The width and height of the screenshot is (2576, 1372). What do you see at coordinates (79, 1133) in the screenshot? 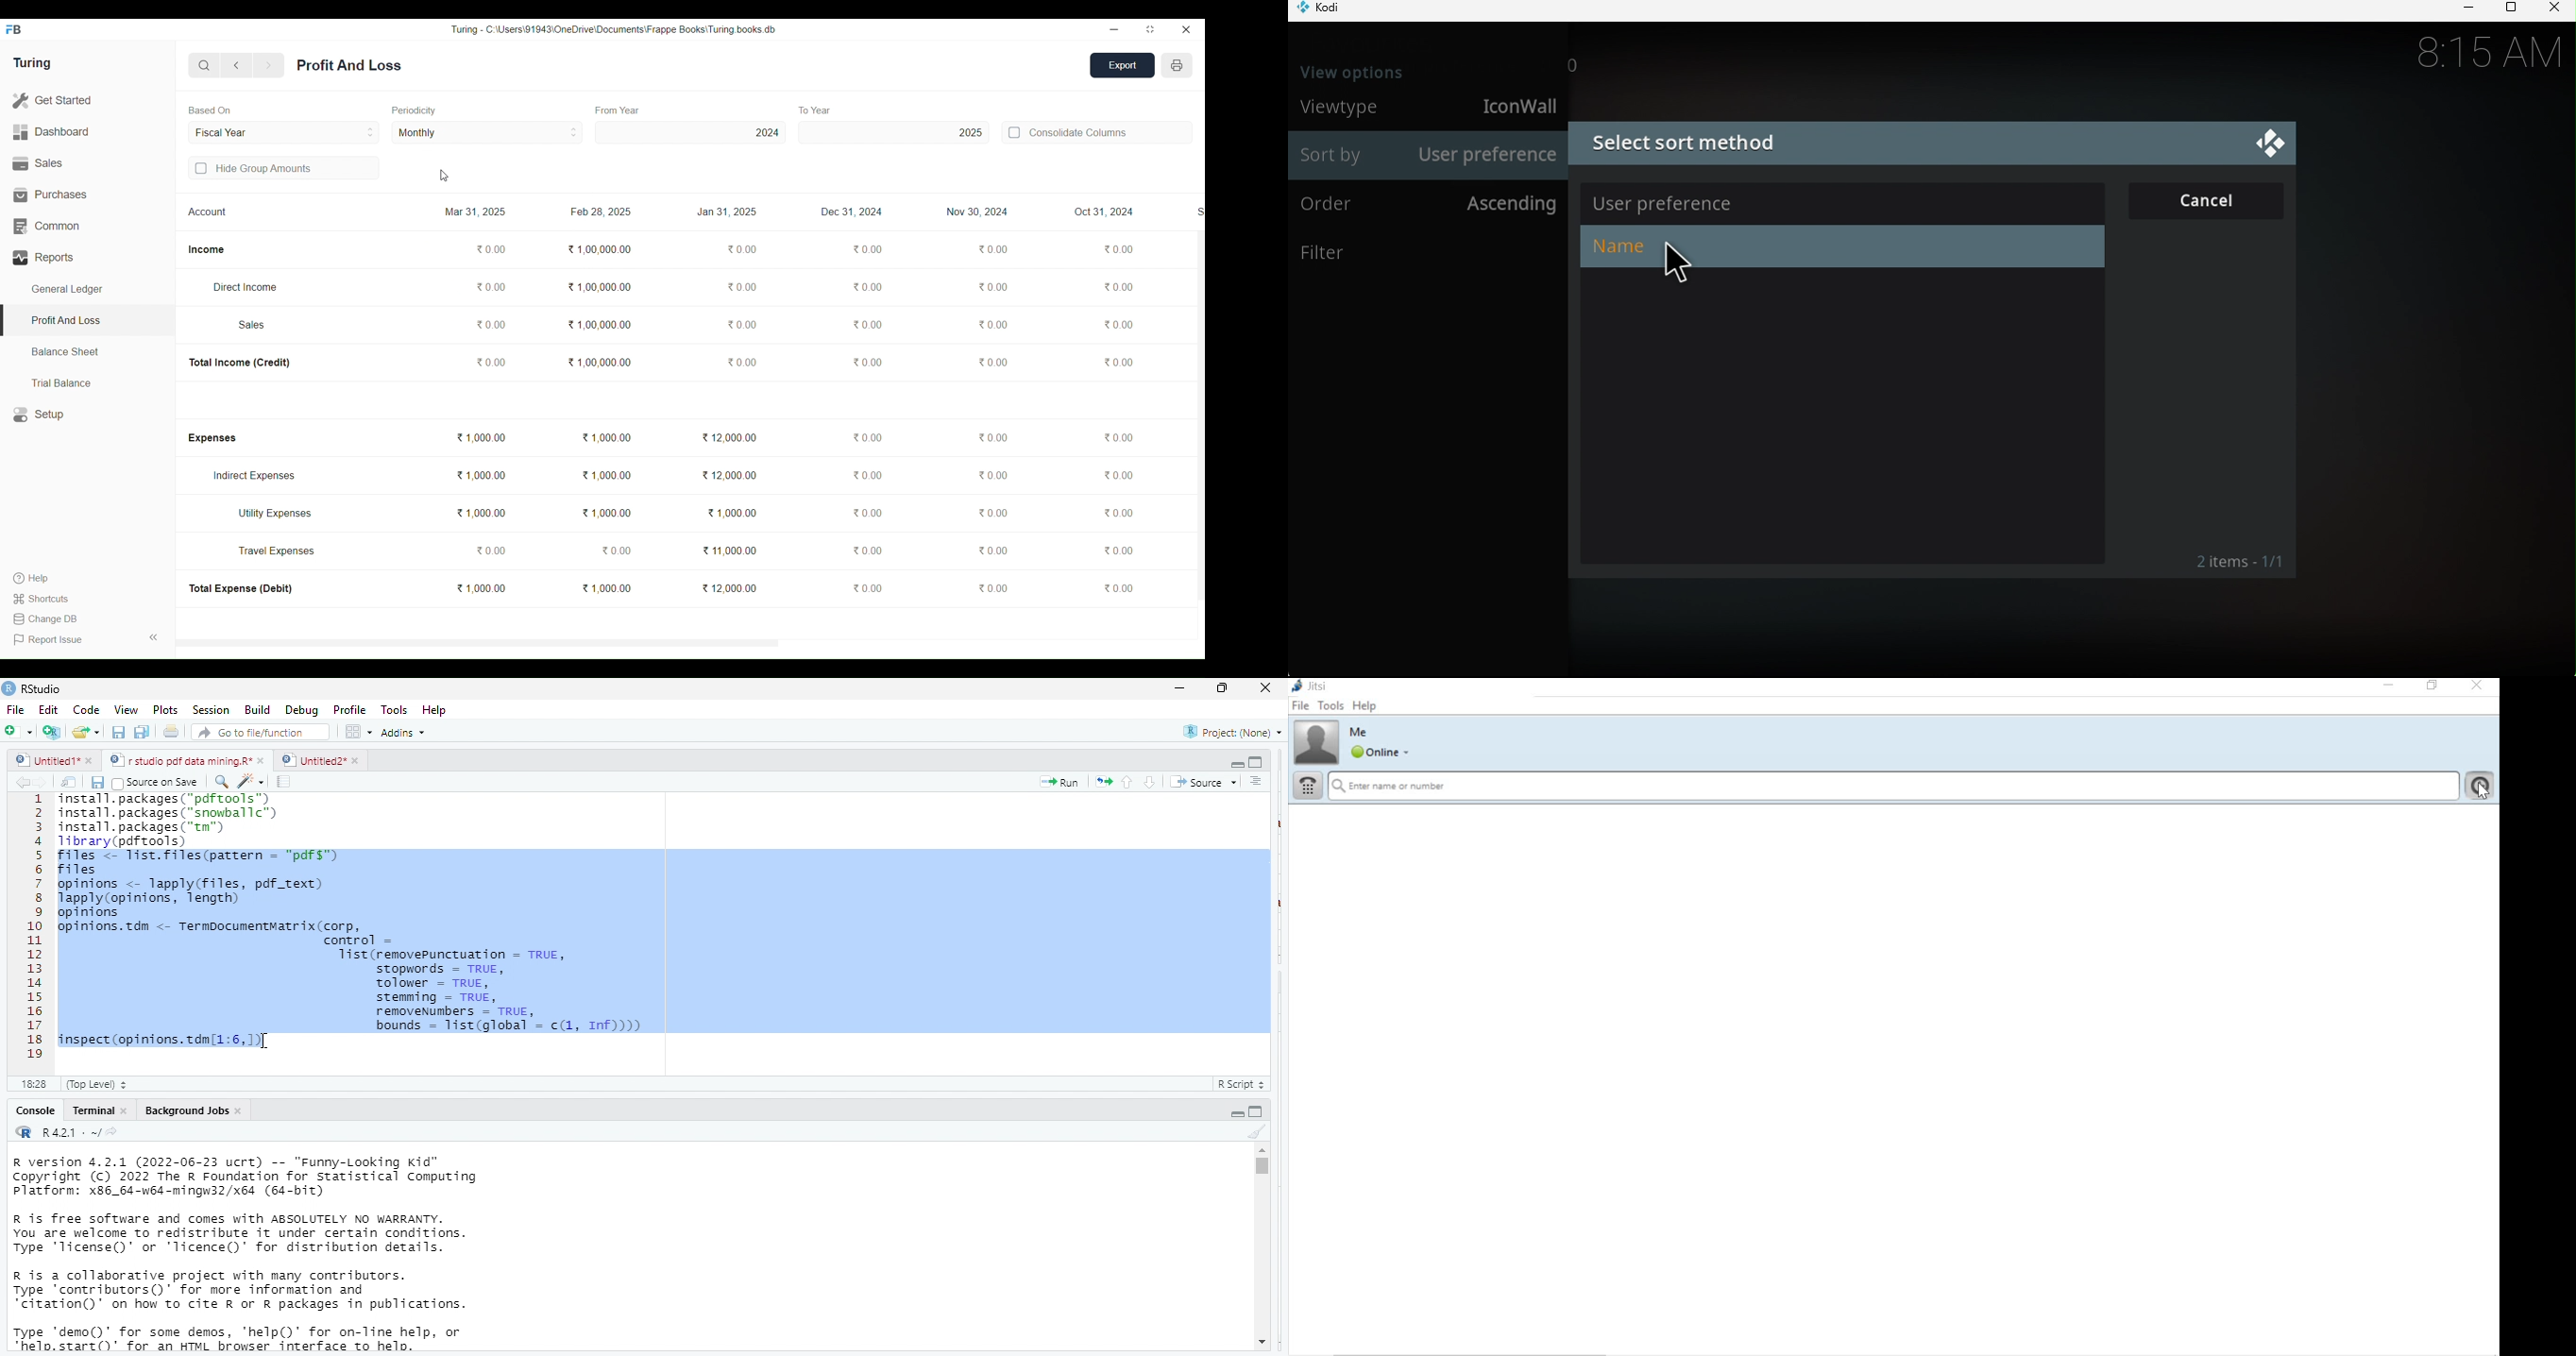
I see `R421: ~/` at bounding box center [79, 1133].